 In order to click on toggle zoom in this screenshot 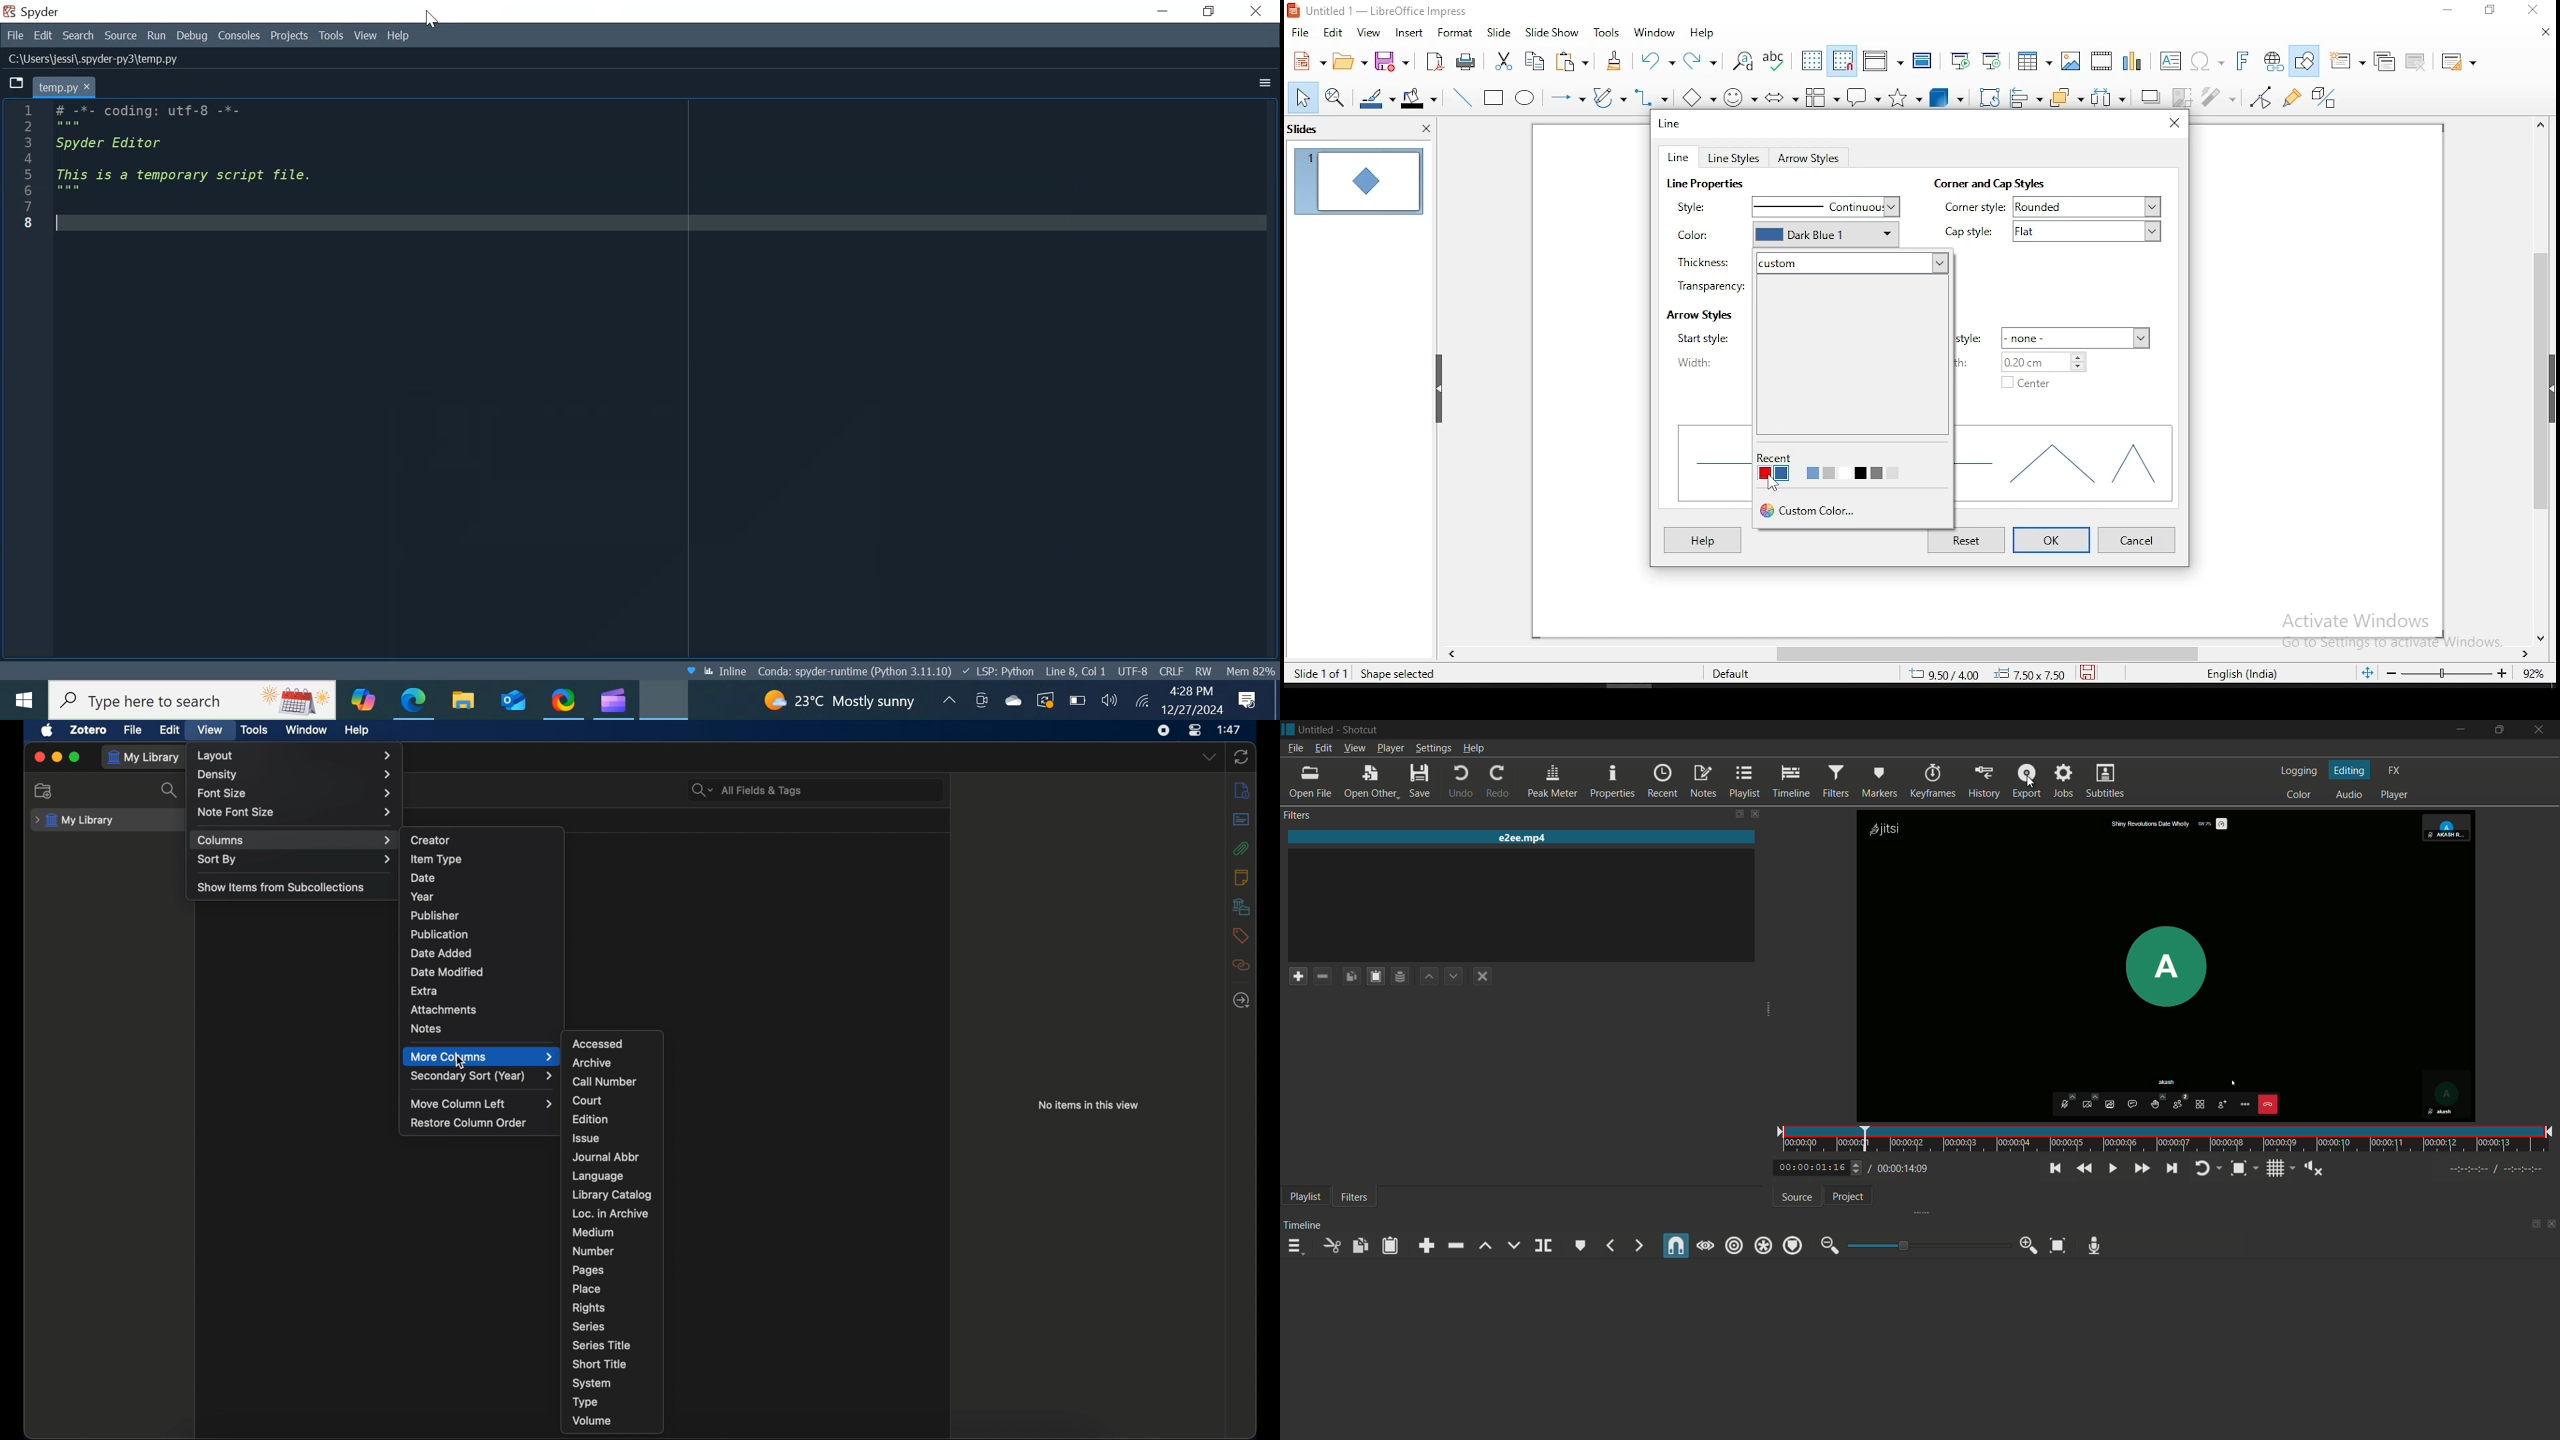, I will do `click(2239, 1169)`.